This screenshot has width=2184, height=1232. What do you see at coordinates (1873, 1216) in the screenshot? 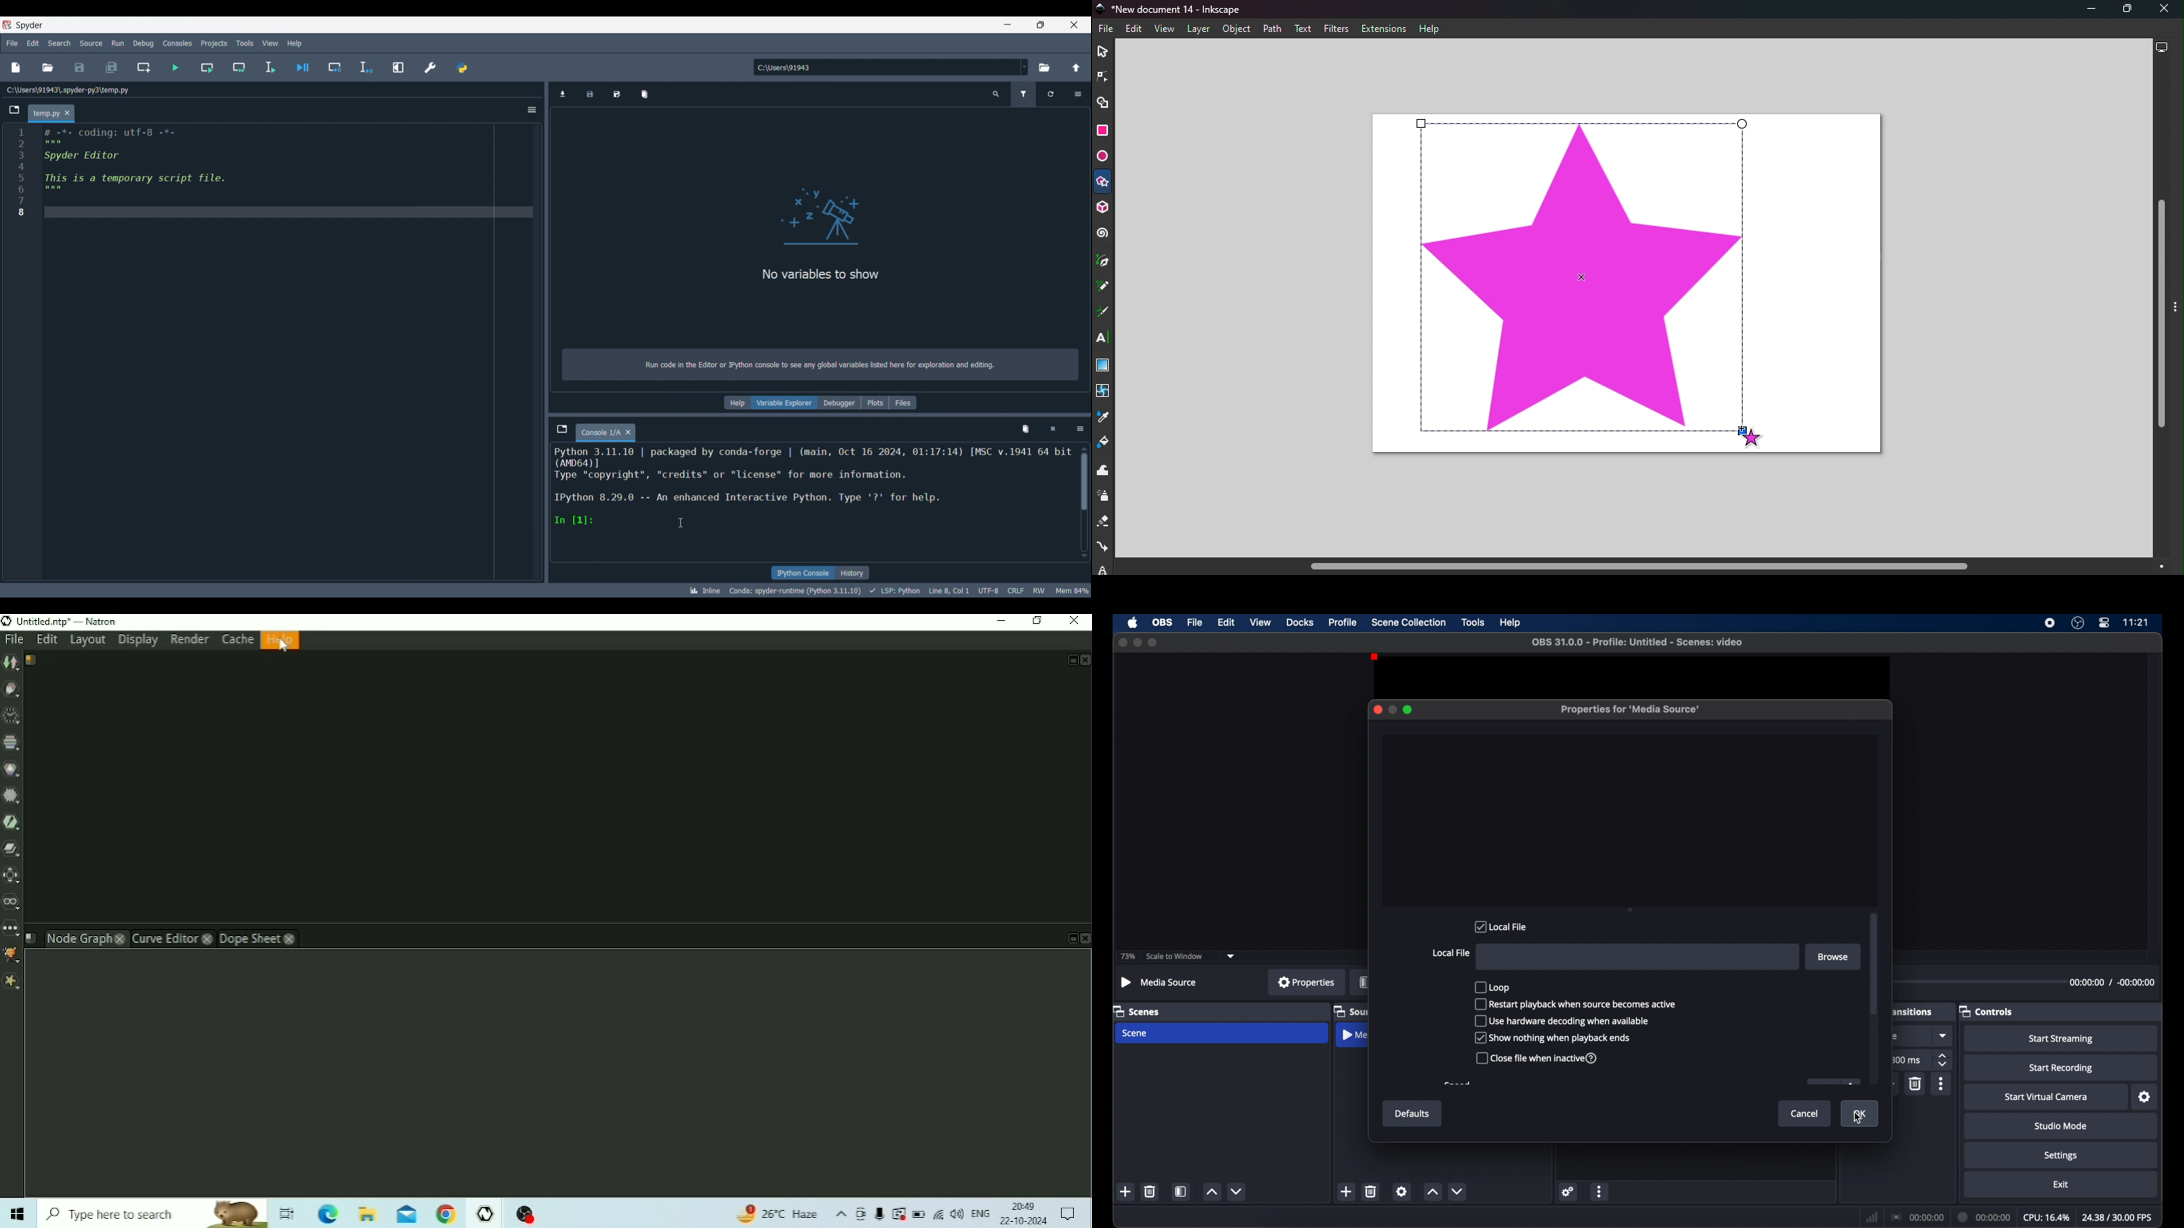
I see `network` at bounding box center [1873, 1216].